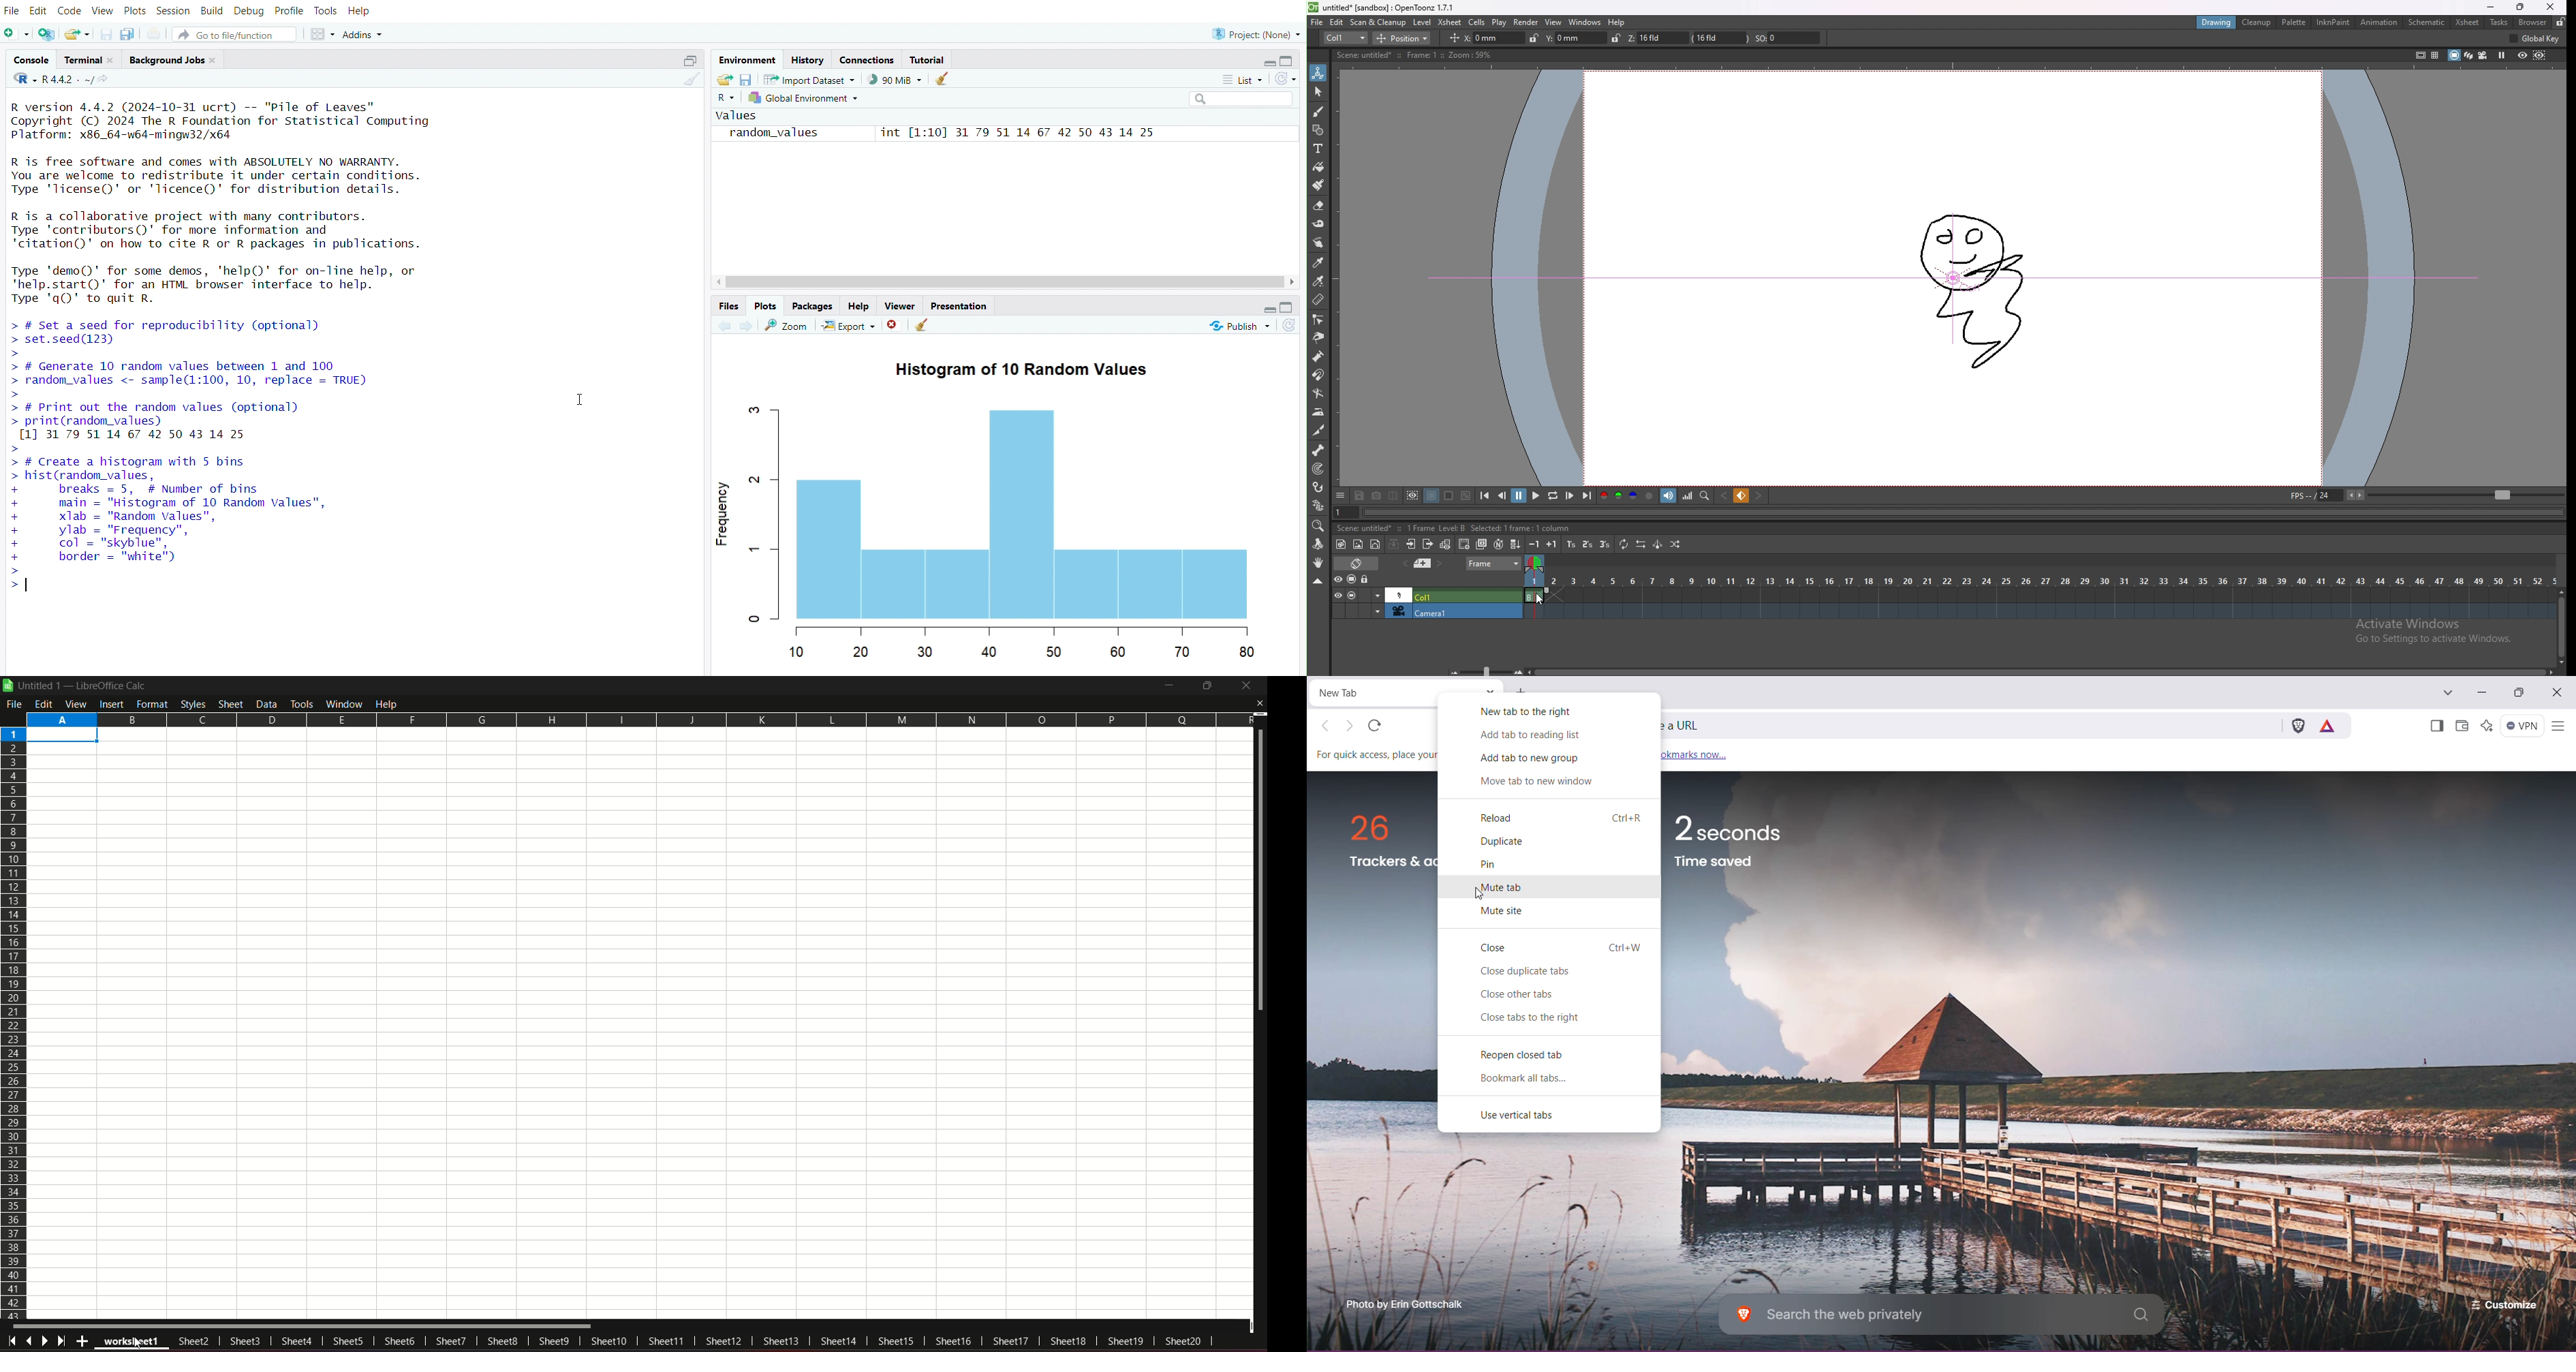 Image resolution: width=2576 pixels, height=1372 pixels. I want to click on fps, so click(2424, 495).